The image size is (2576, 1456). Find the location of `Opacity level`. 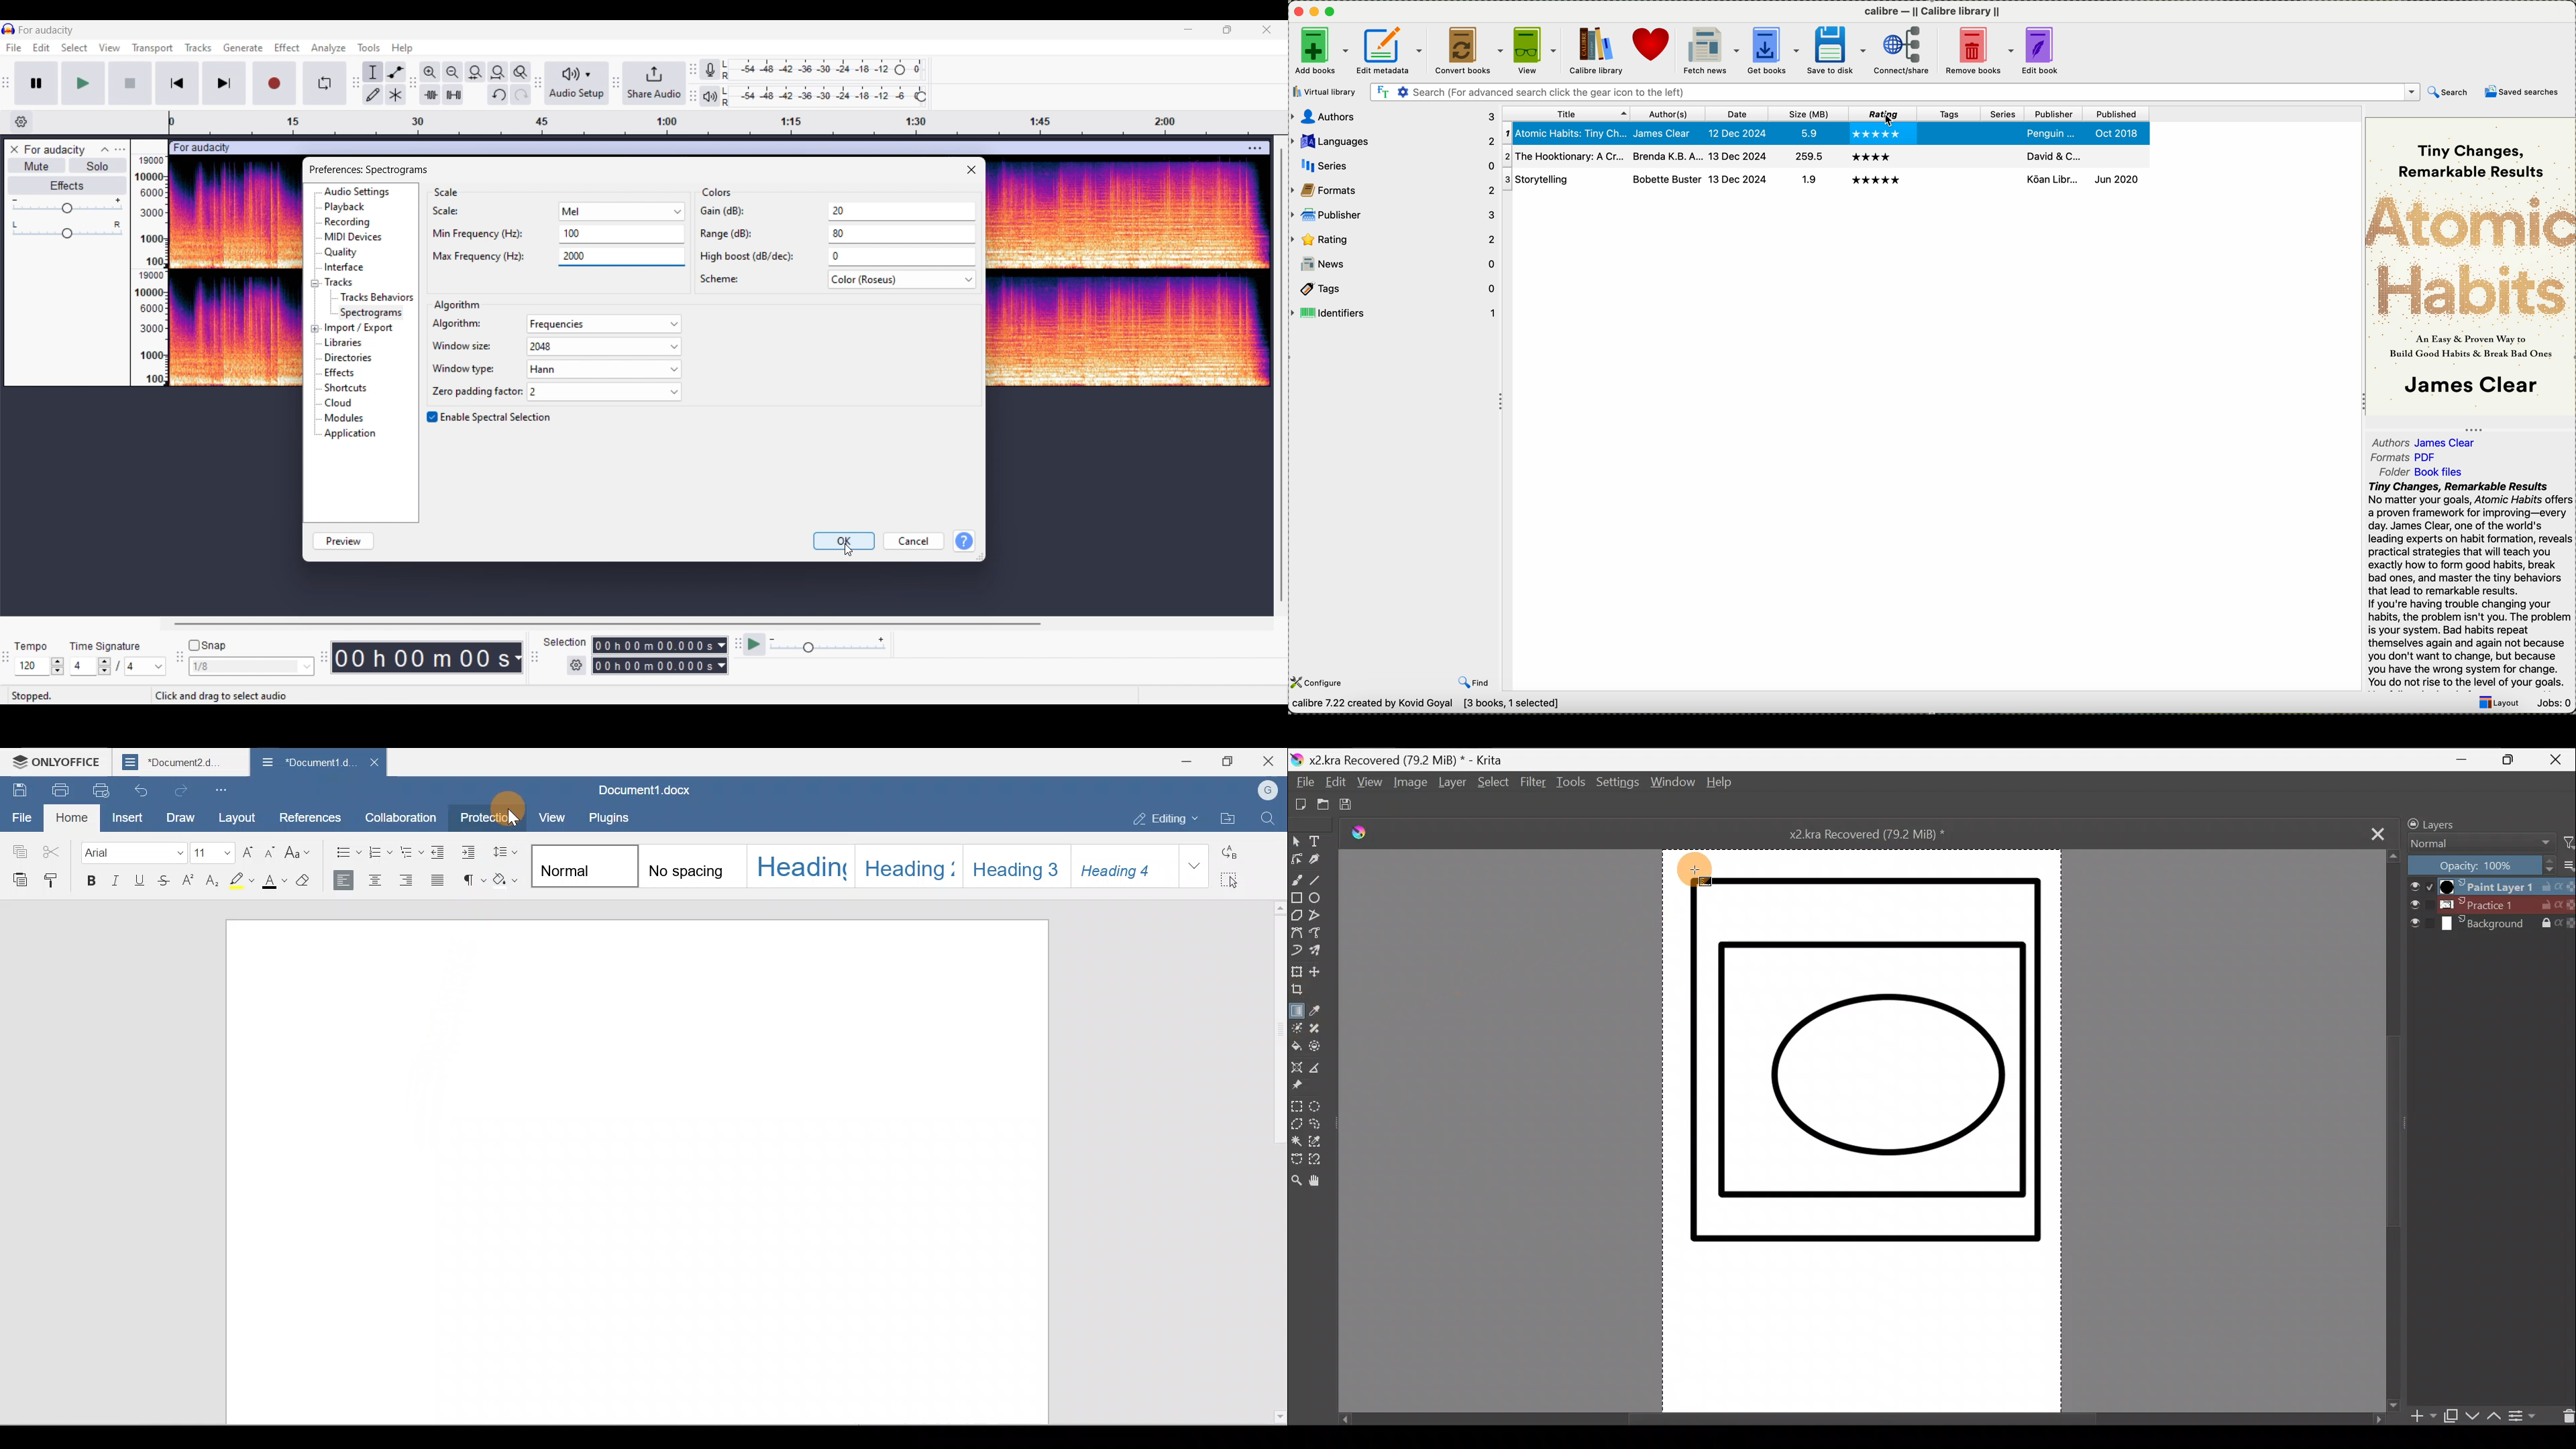

Opacity level is located at coordinates (2490, 865).